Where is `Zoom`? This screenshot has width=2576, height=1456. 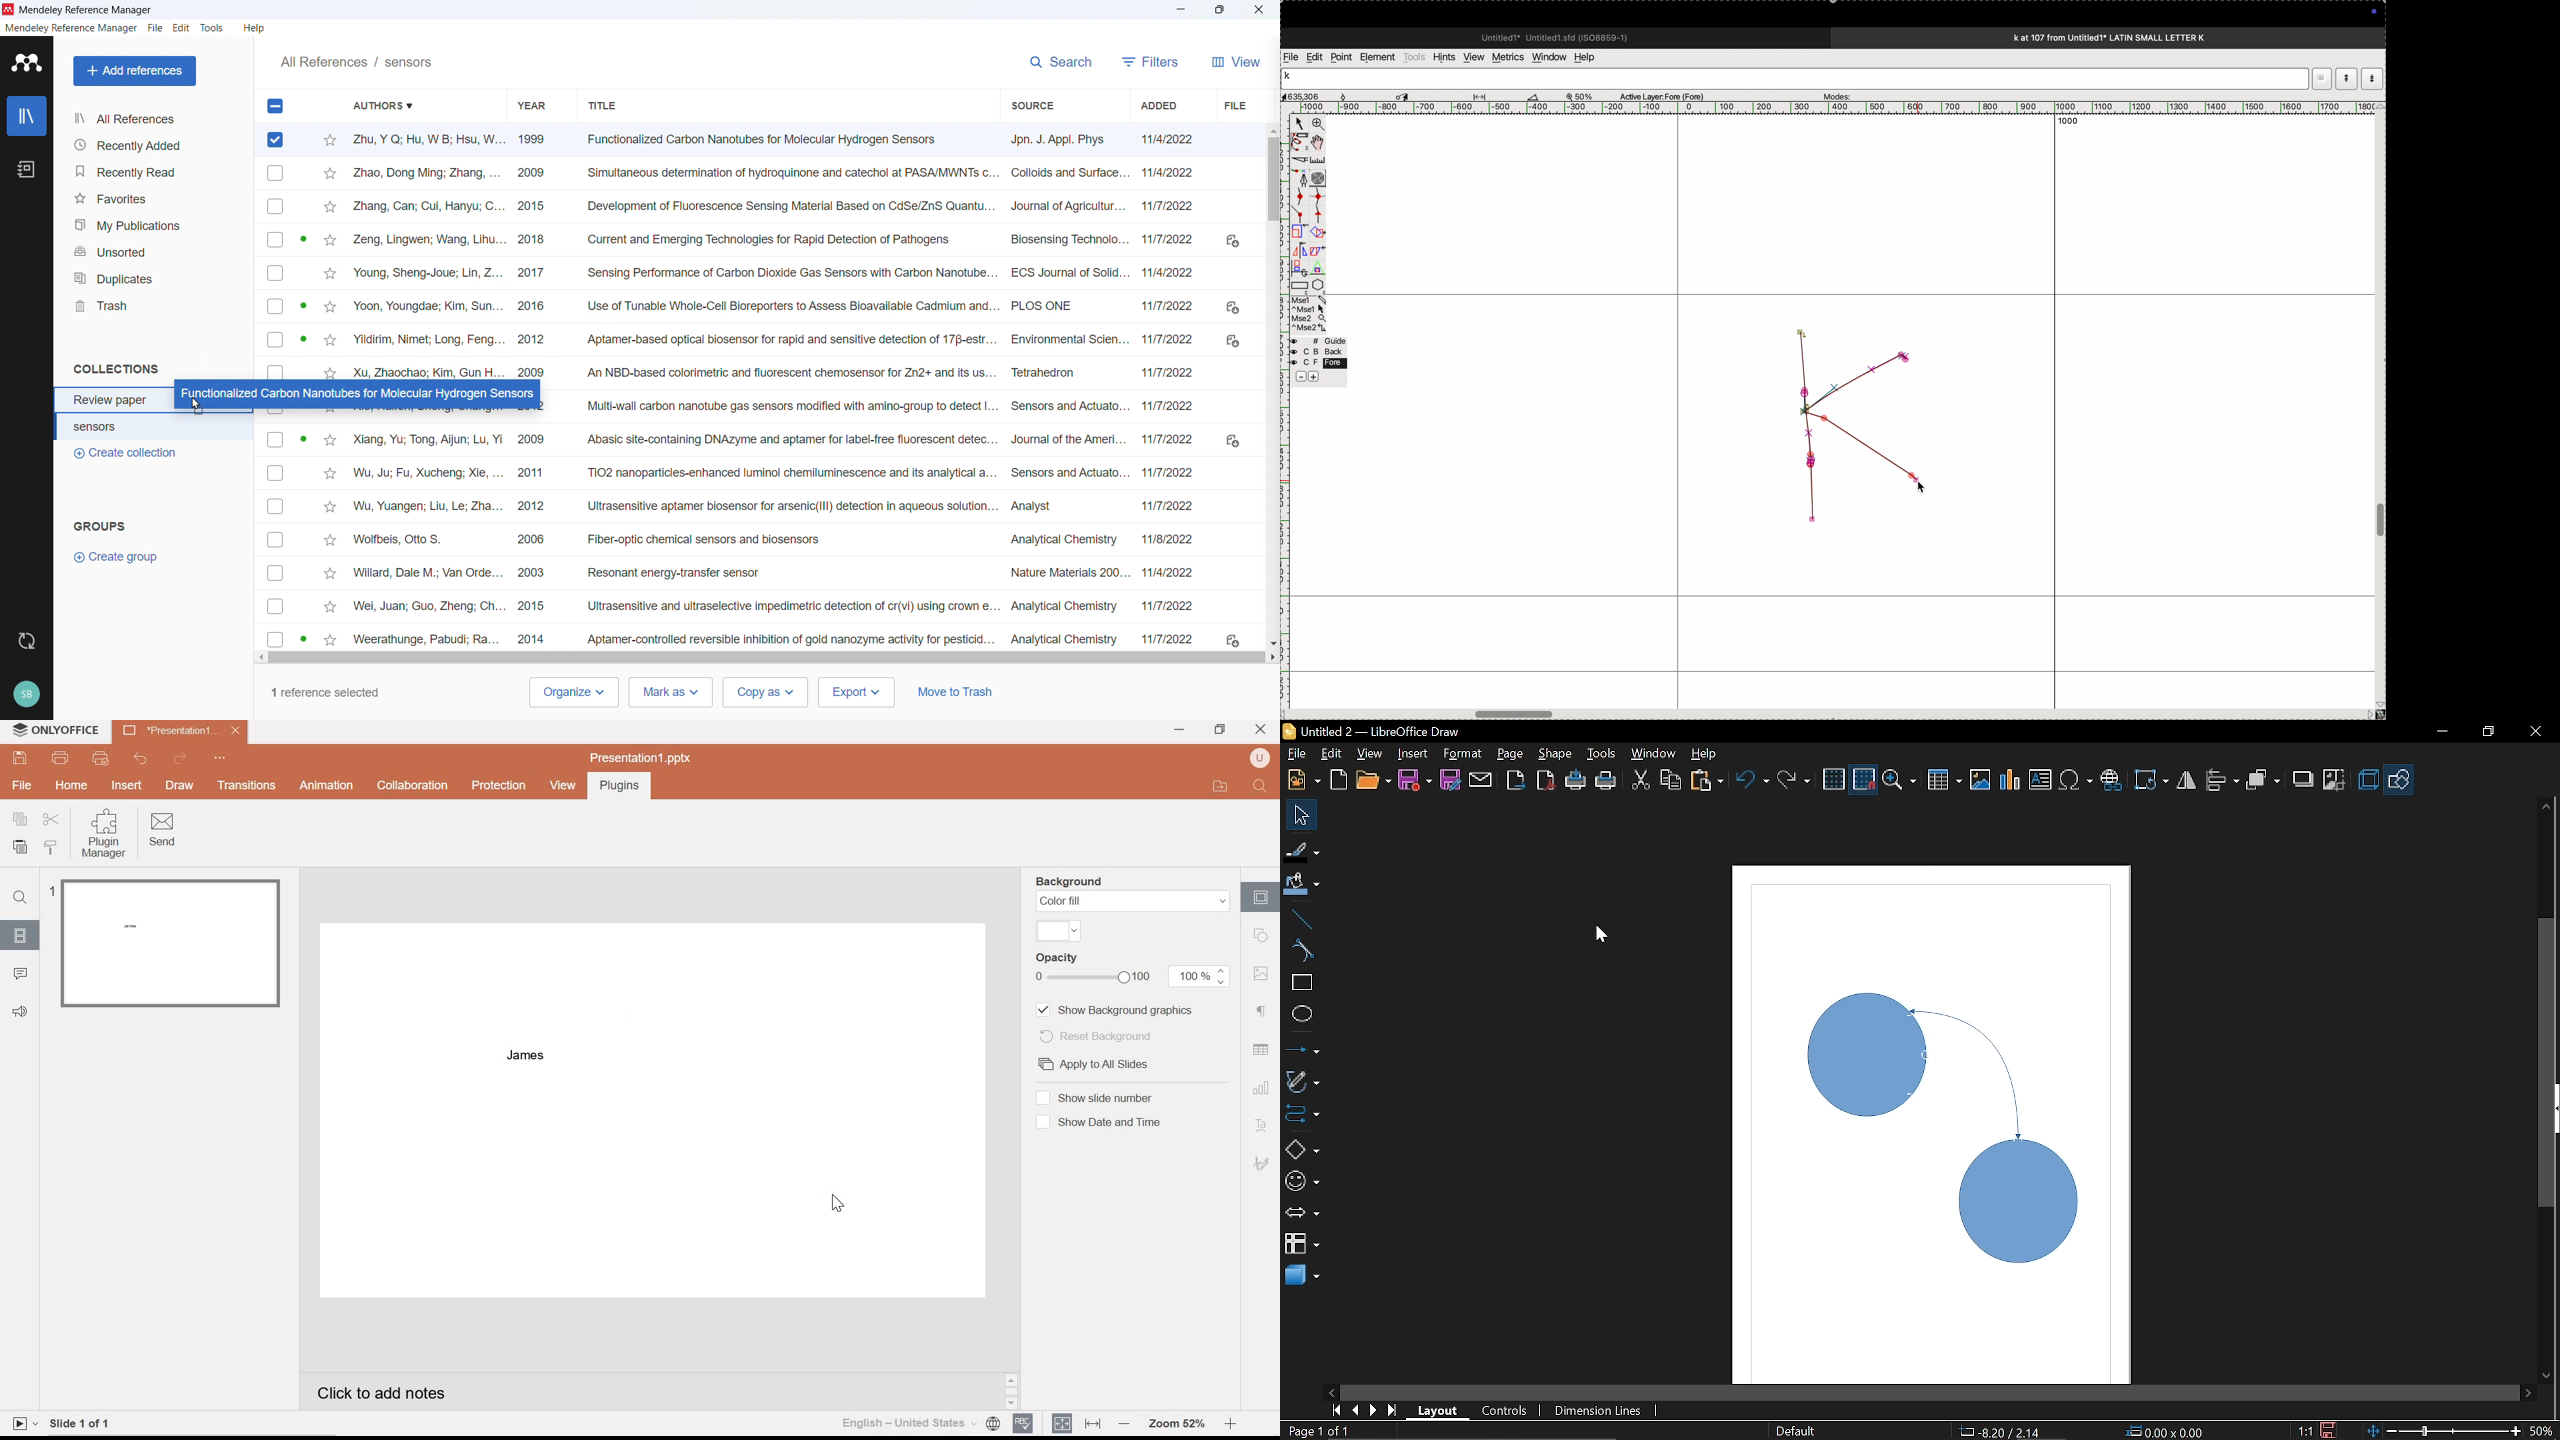
Zoom is located at coordinates (1902, 779).